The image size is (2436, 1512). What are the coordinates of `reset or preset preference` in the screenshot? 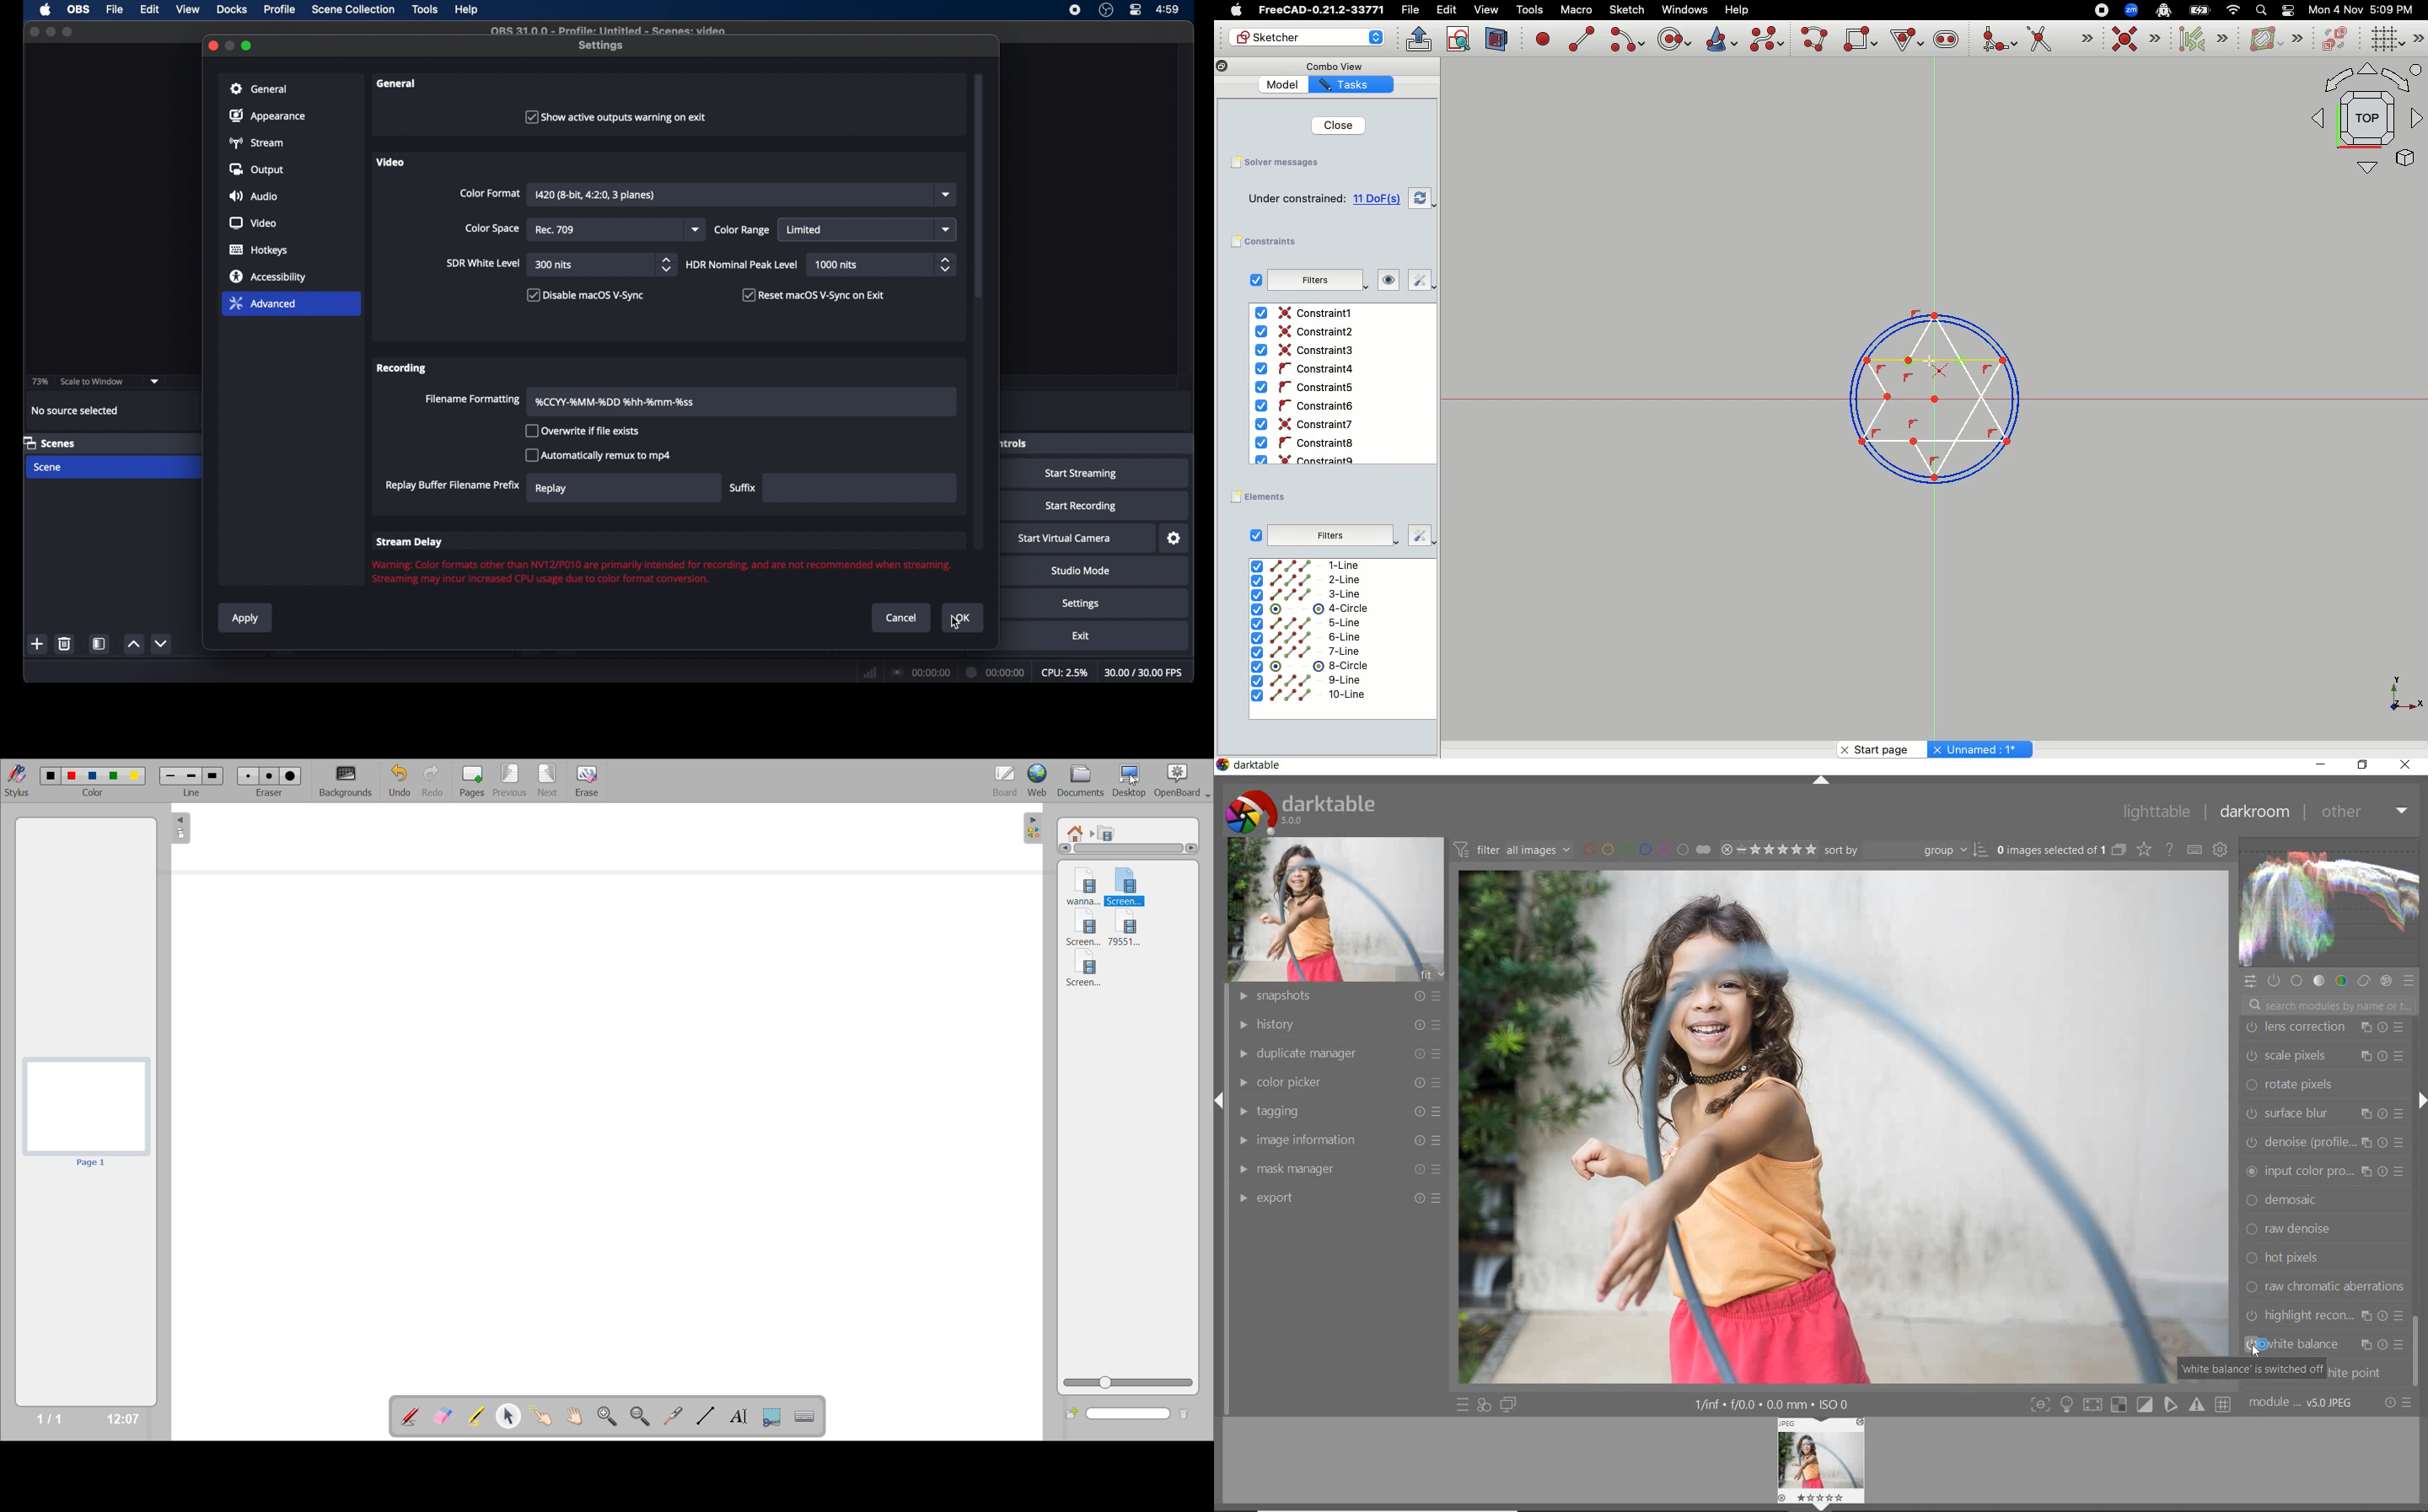 It's located at (2398, 1406).